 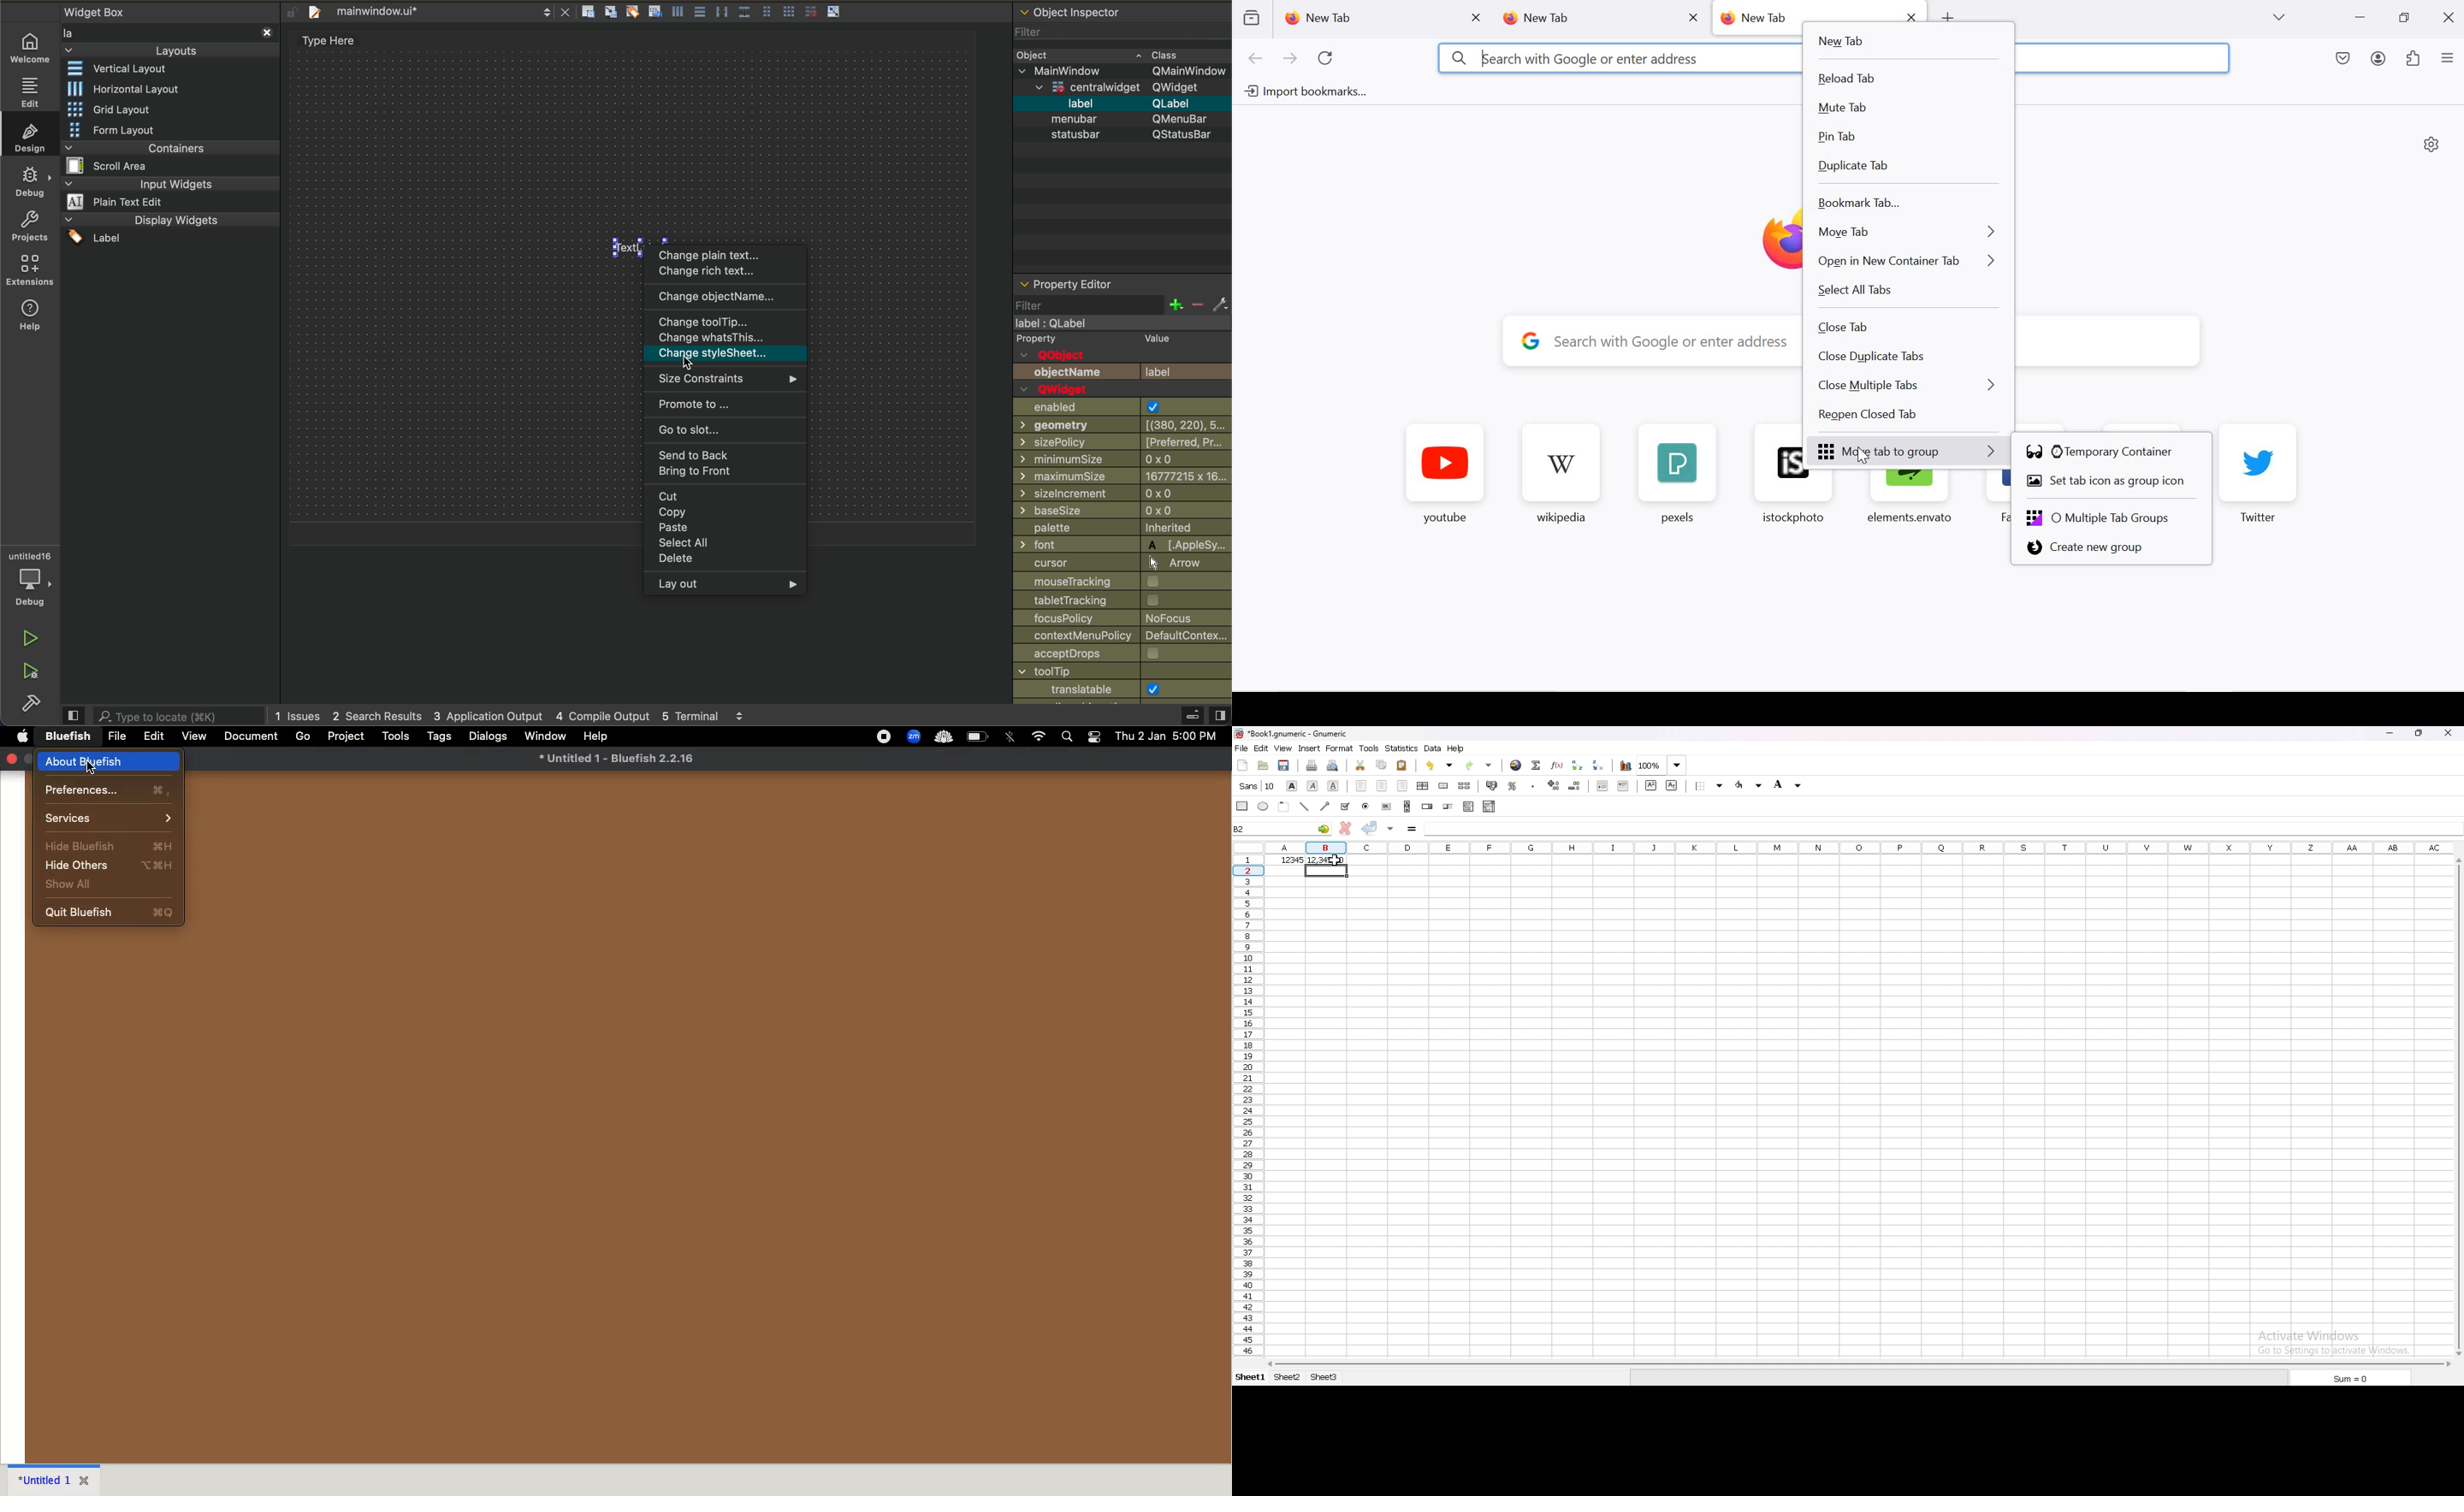 I want to click on list all tabs, so click(x=2278, y=17).